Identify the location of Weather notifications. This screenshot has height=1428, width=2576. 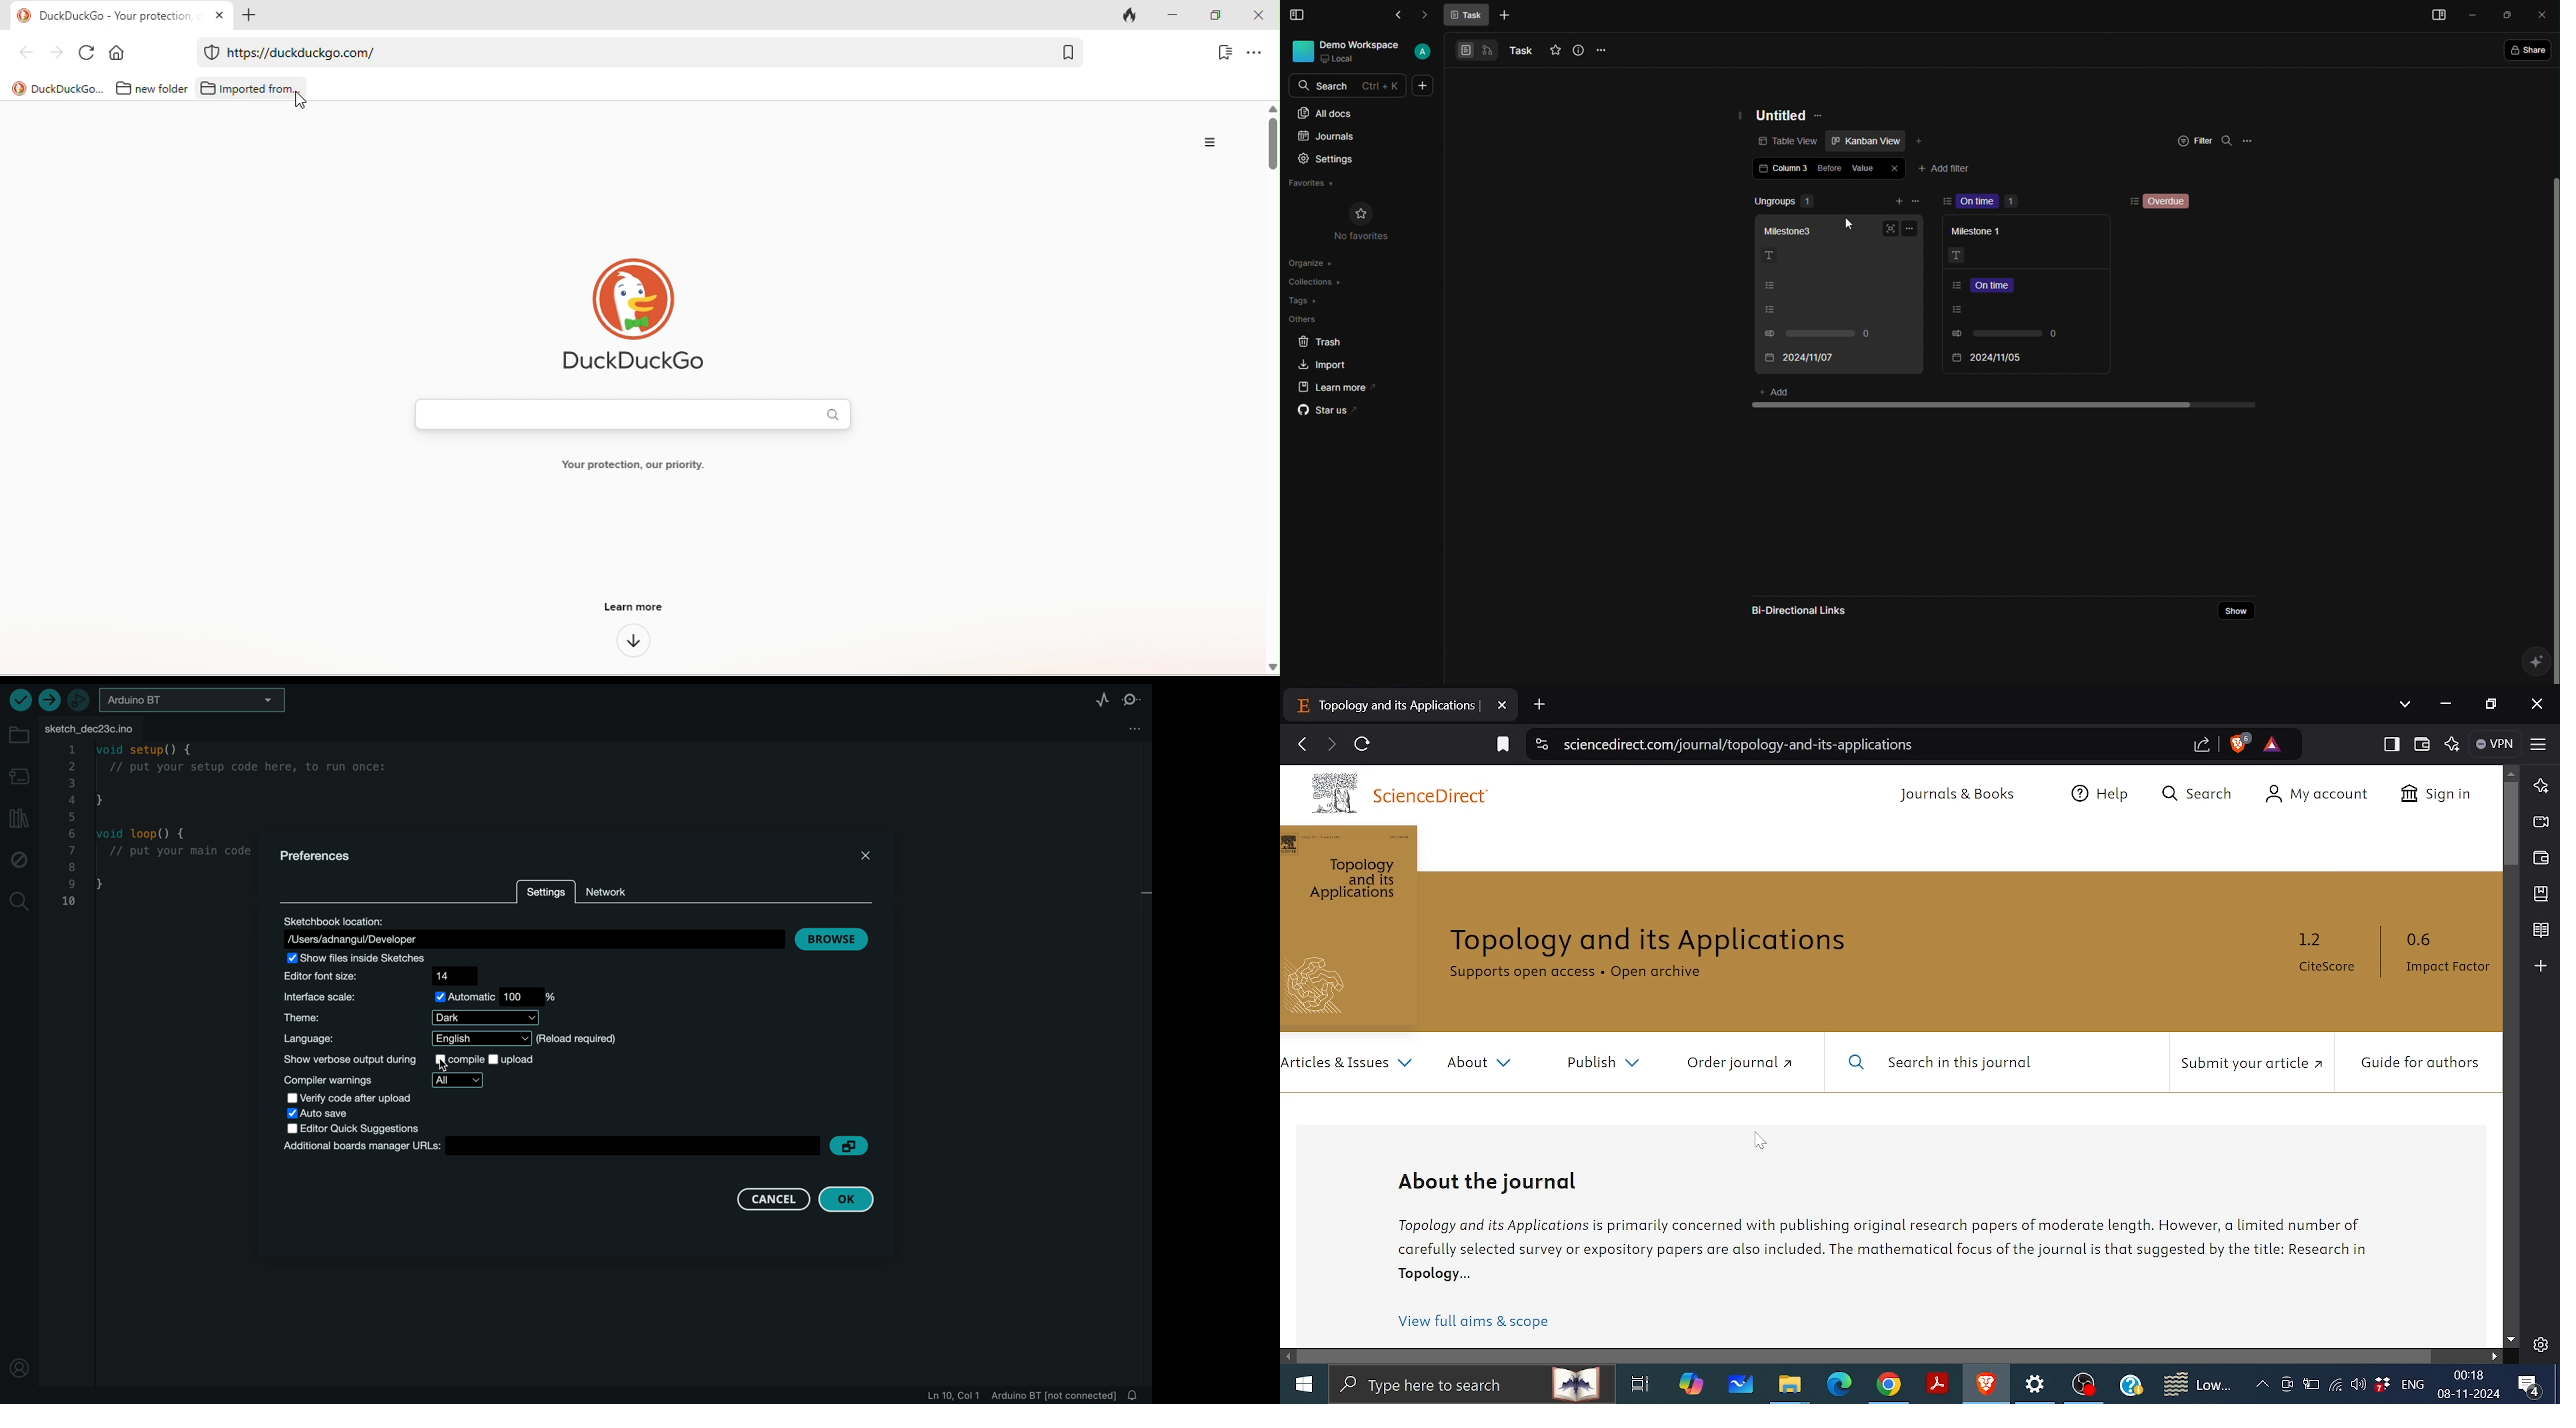
(2194, 1385).